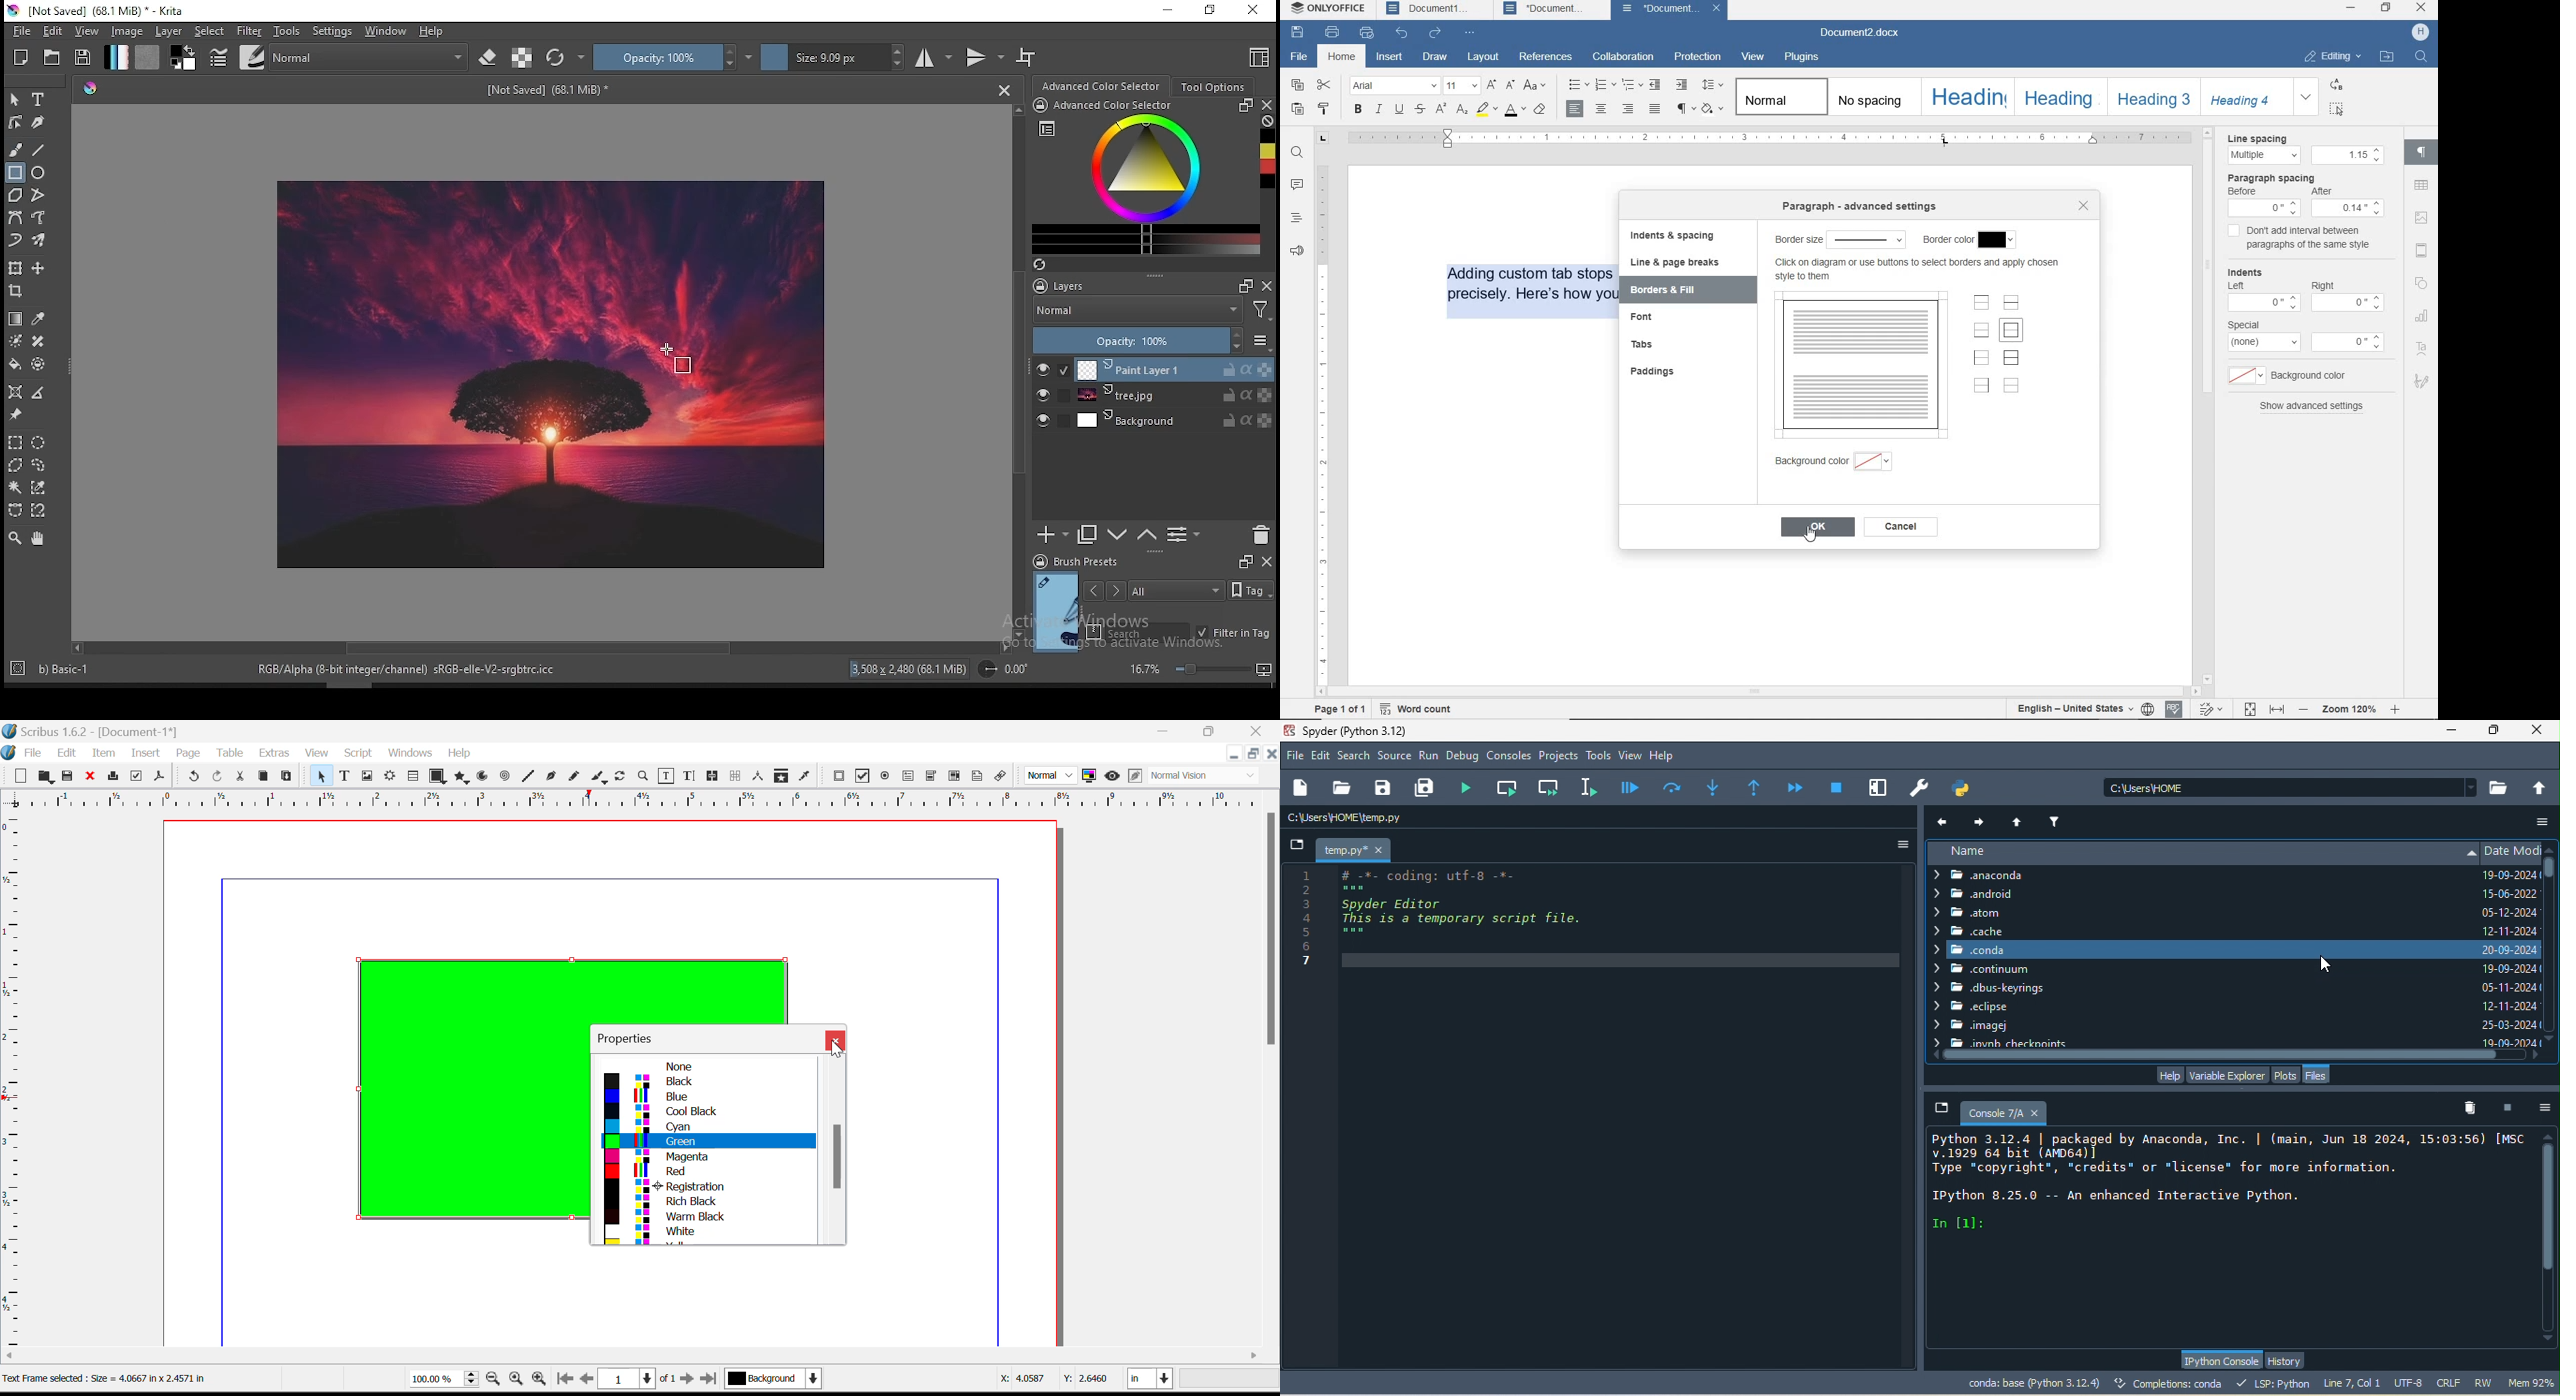  I want to click on filter, so click(2057, 819).